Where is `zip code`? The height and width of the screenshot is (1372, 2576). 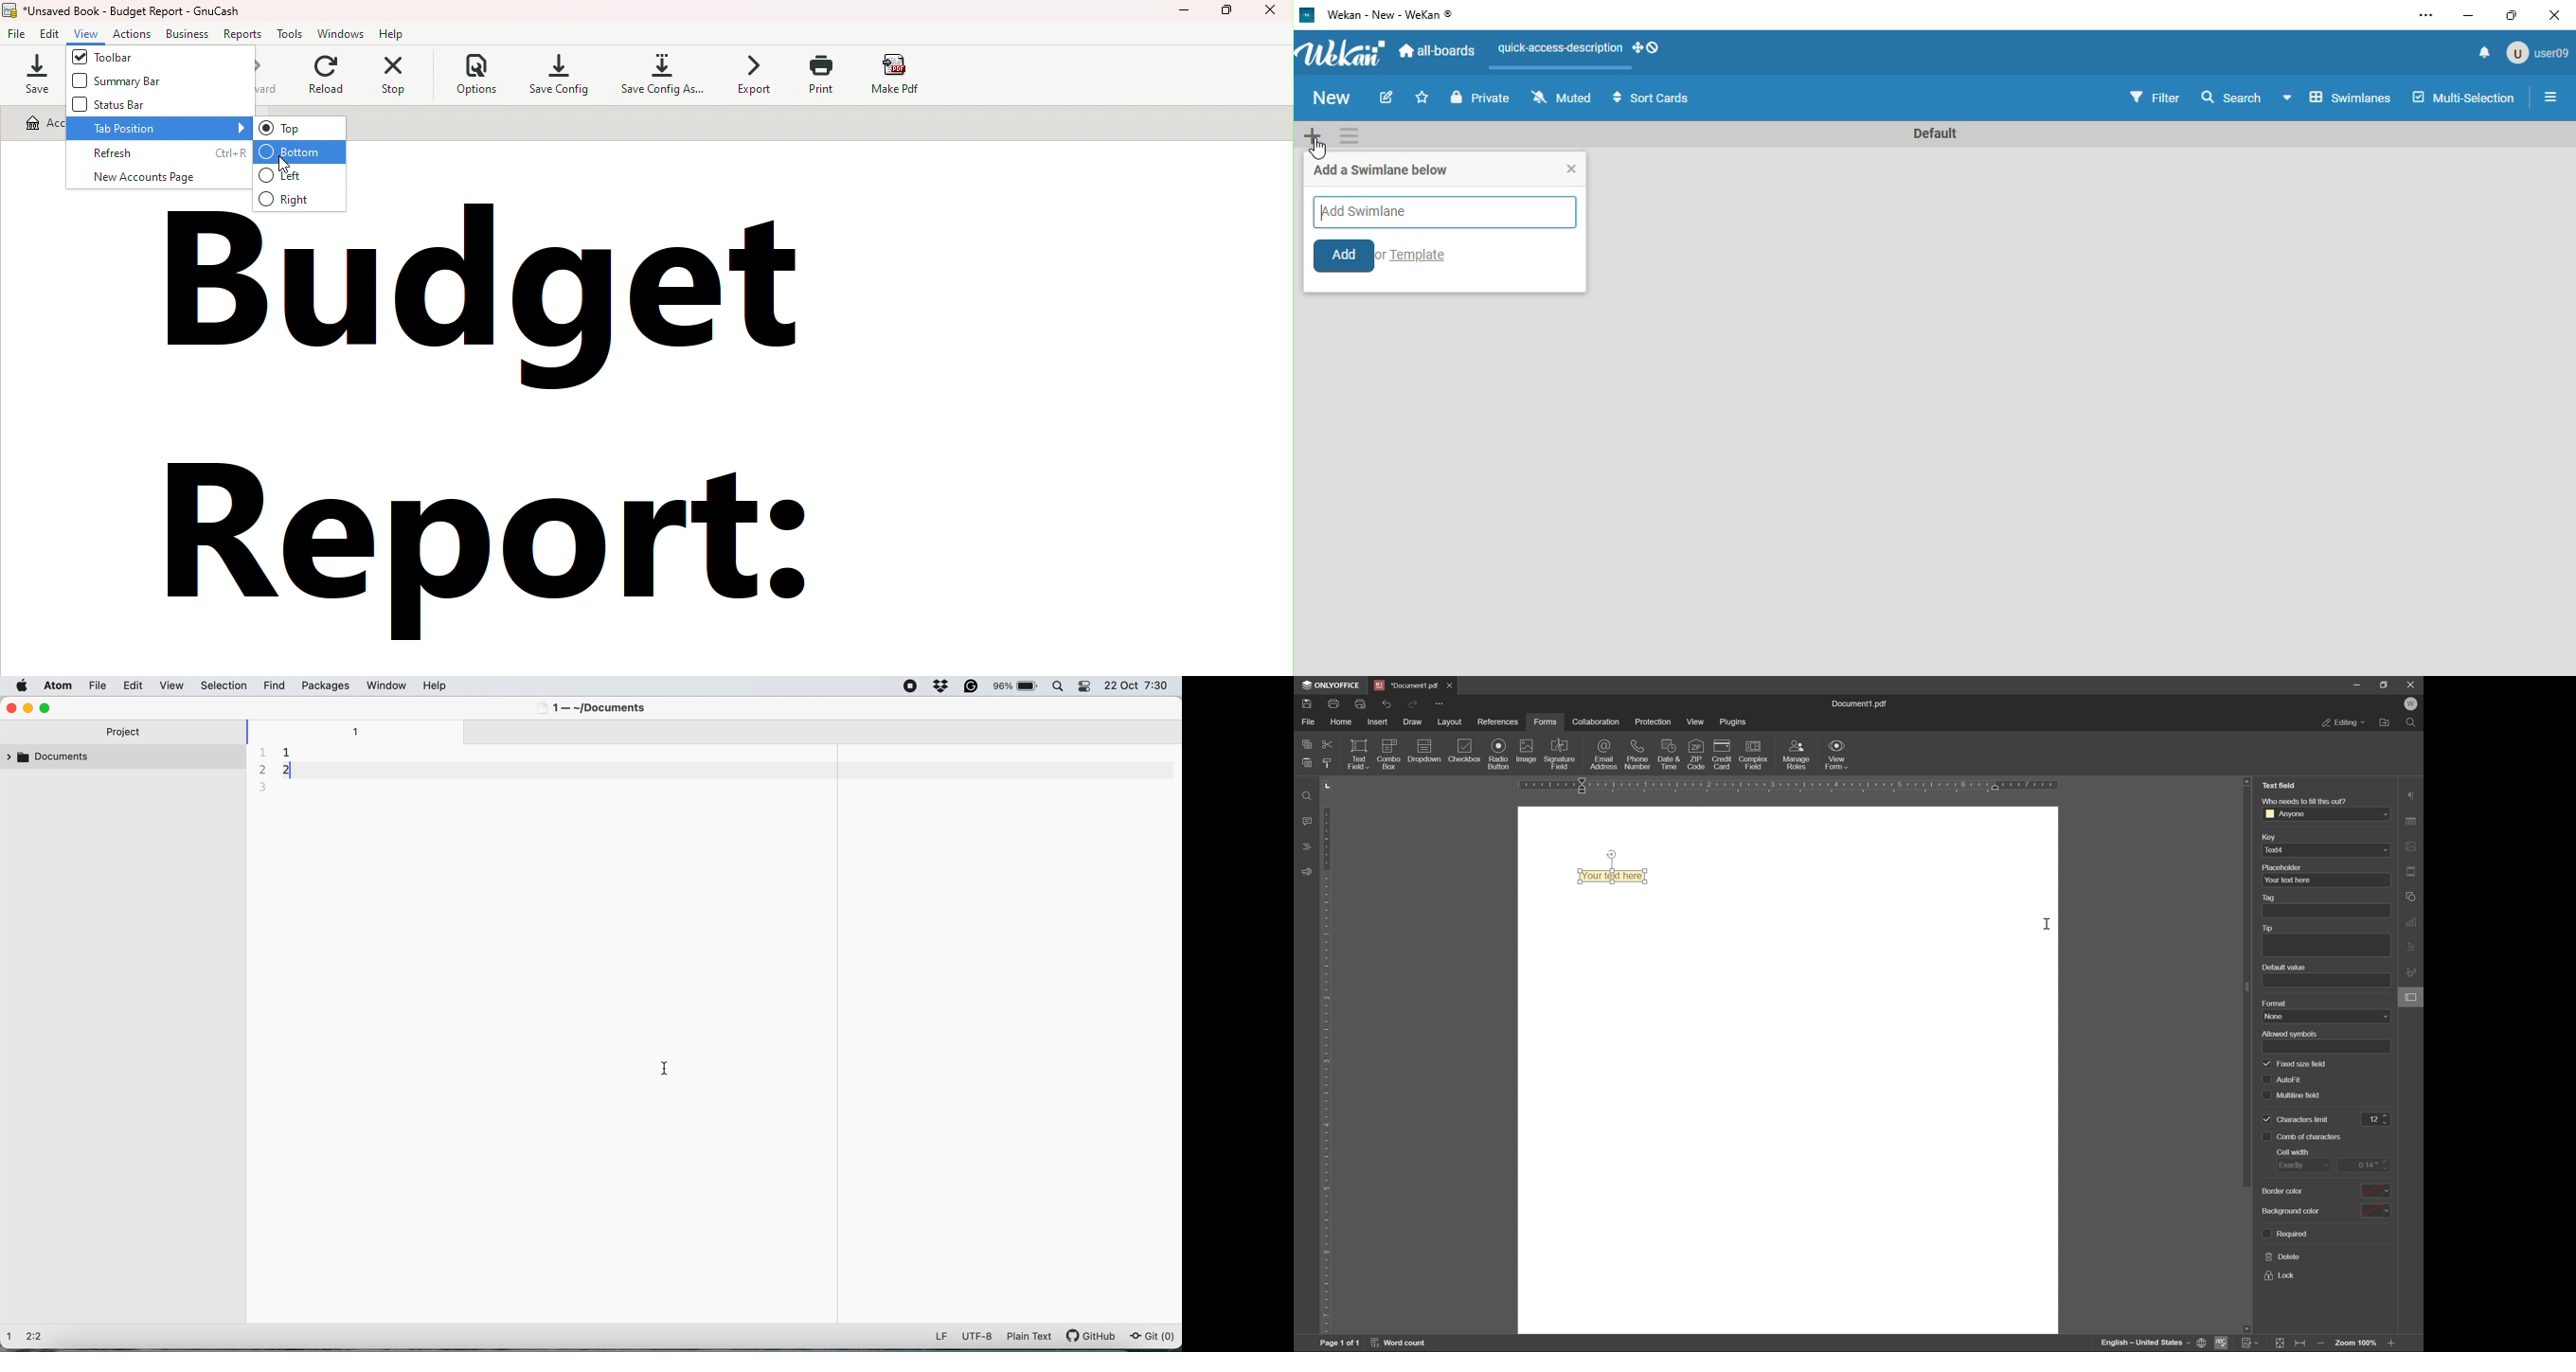
zip code is located at coordinates (1695, 755).